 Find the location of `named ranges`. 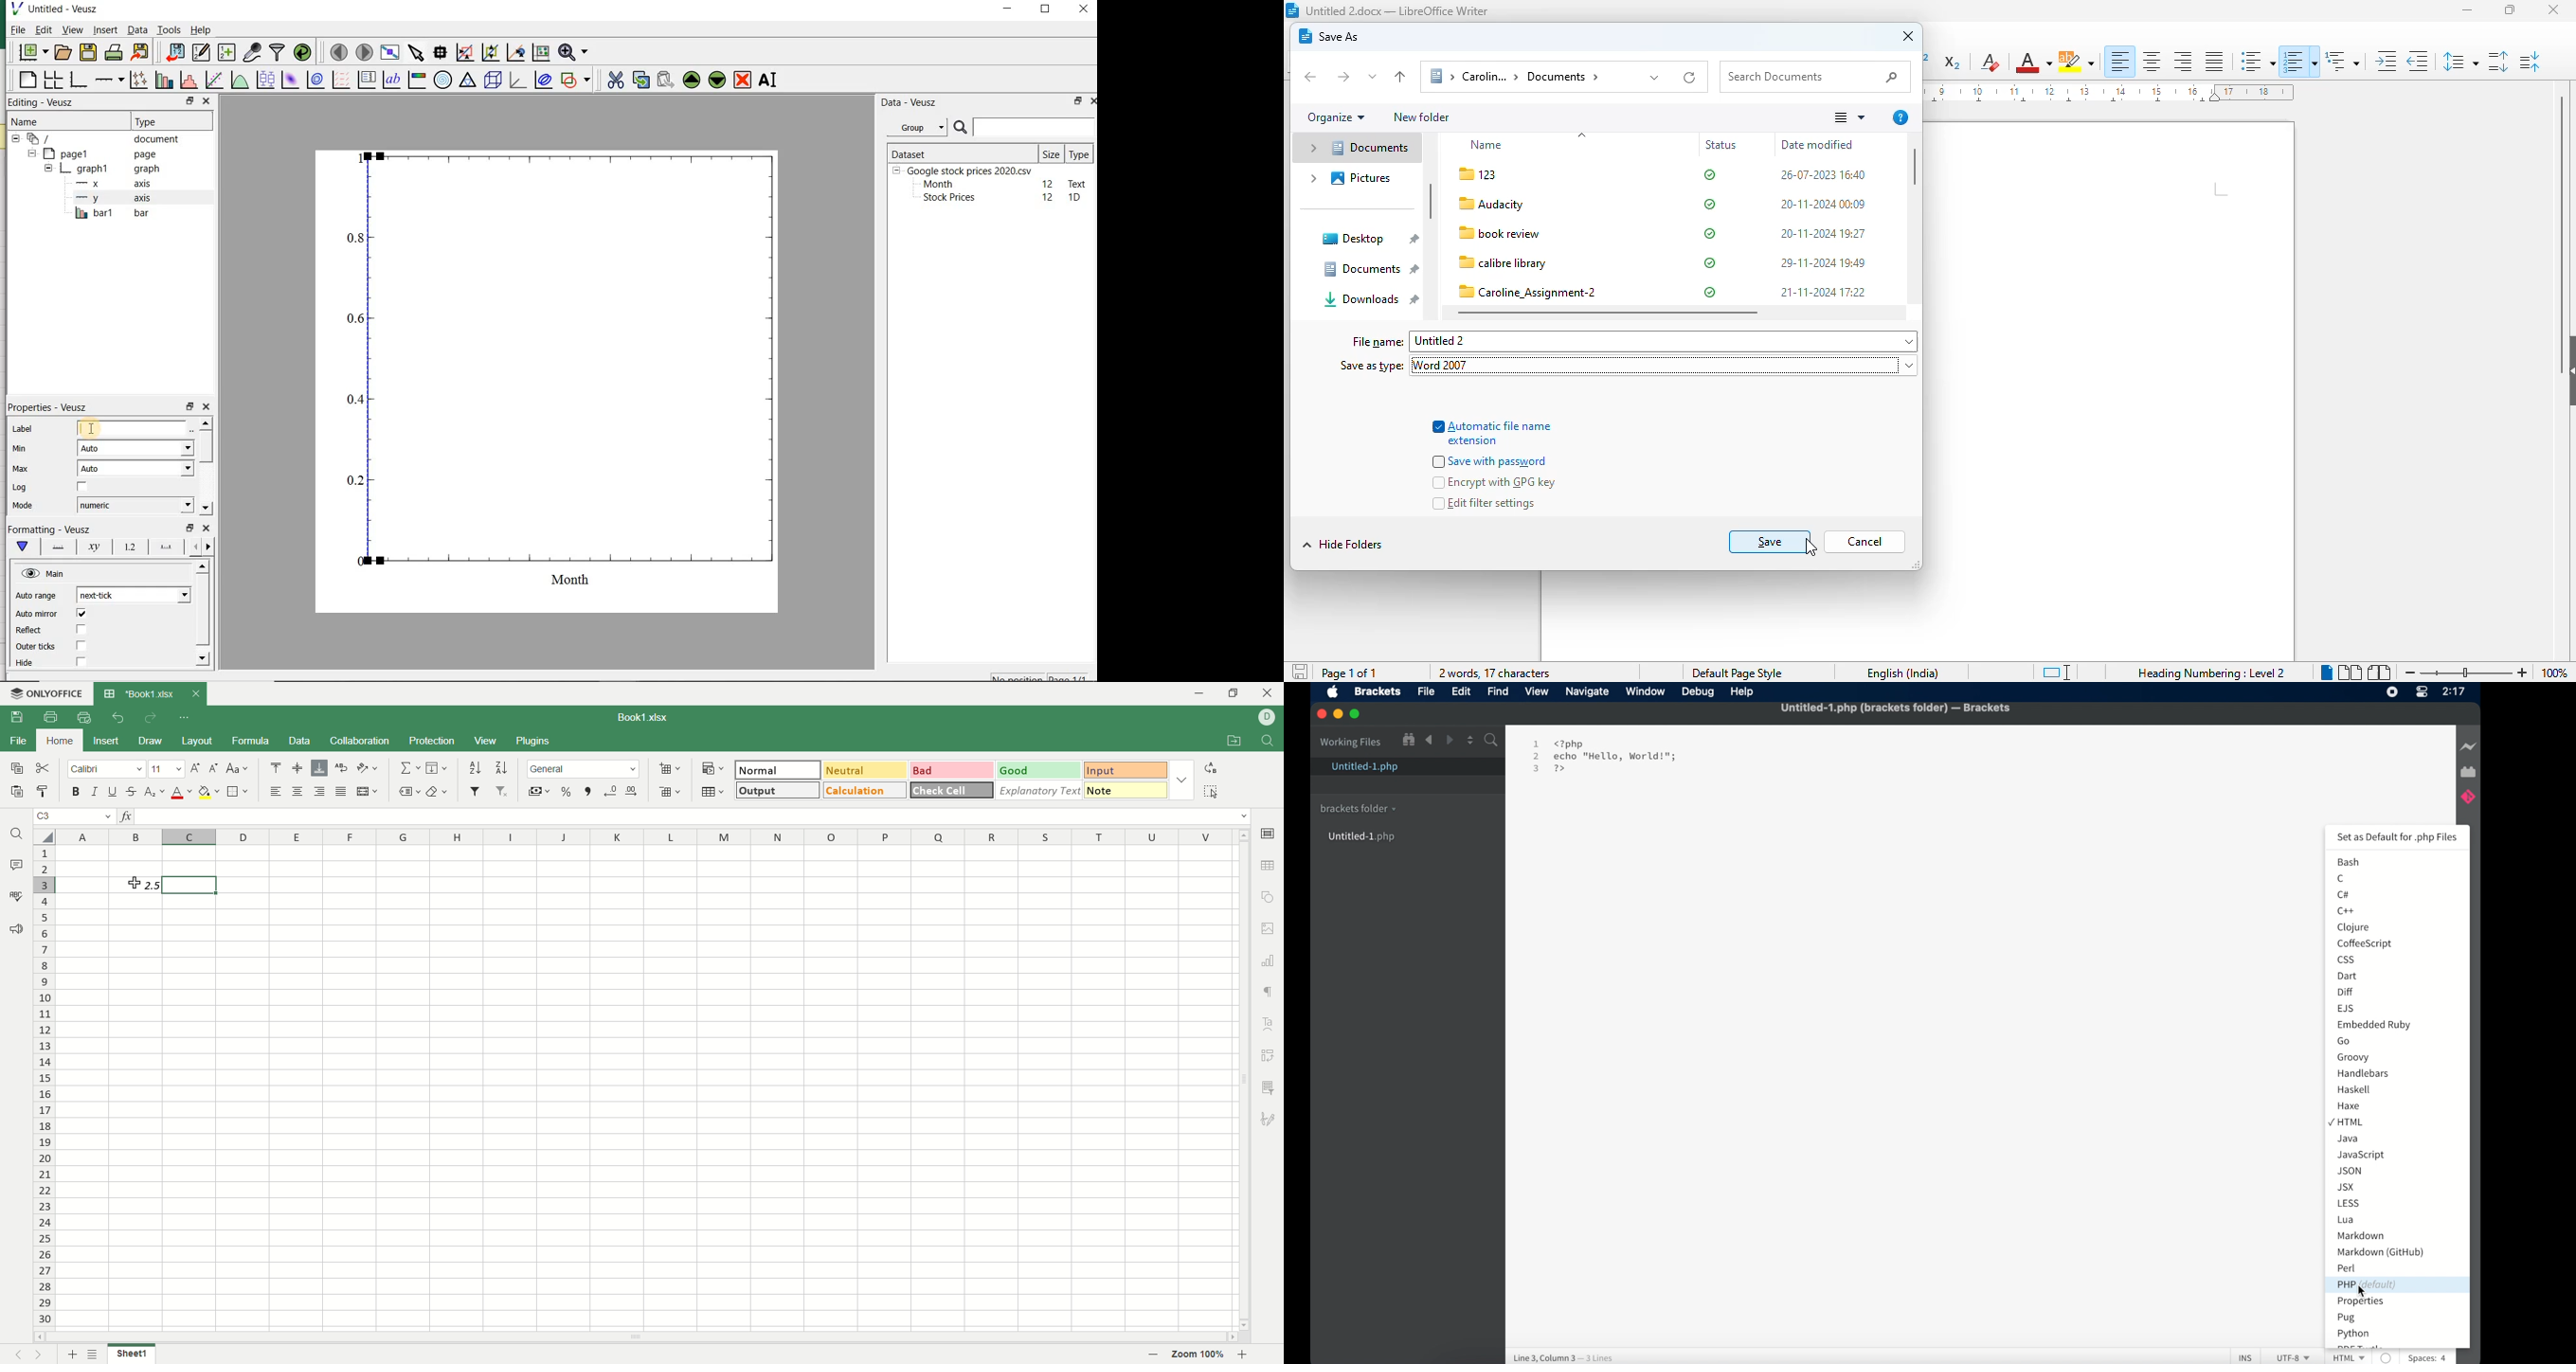

named ranges is located at coordinates (407, 792).